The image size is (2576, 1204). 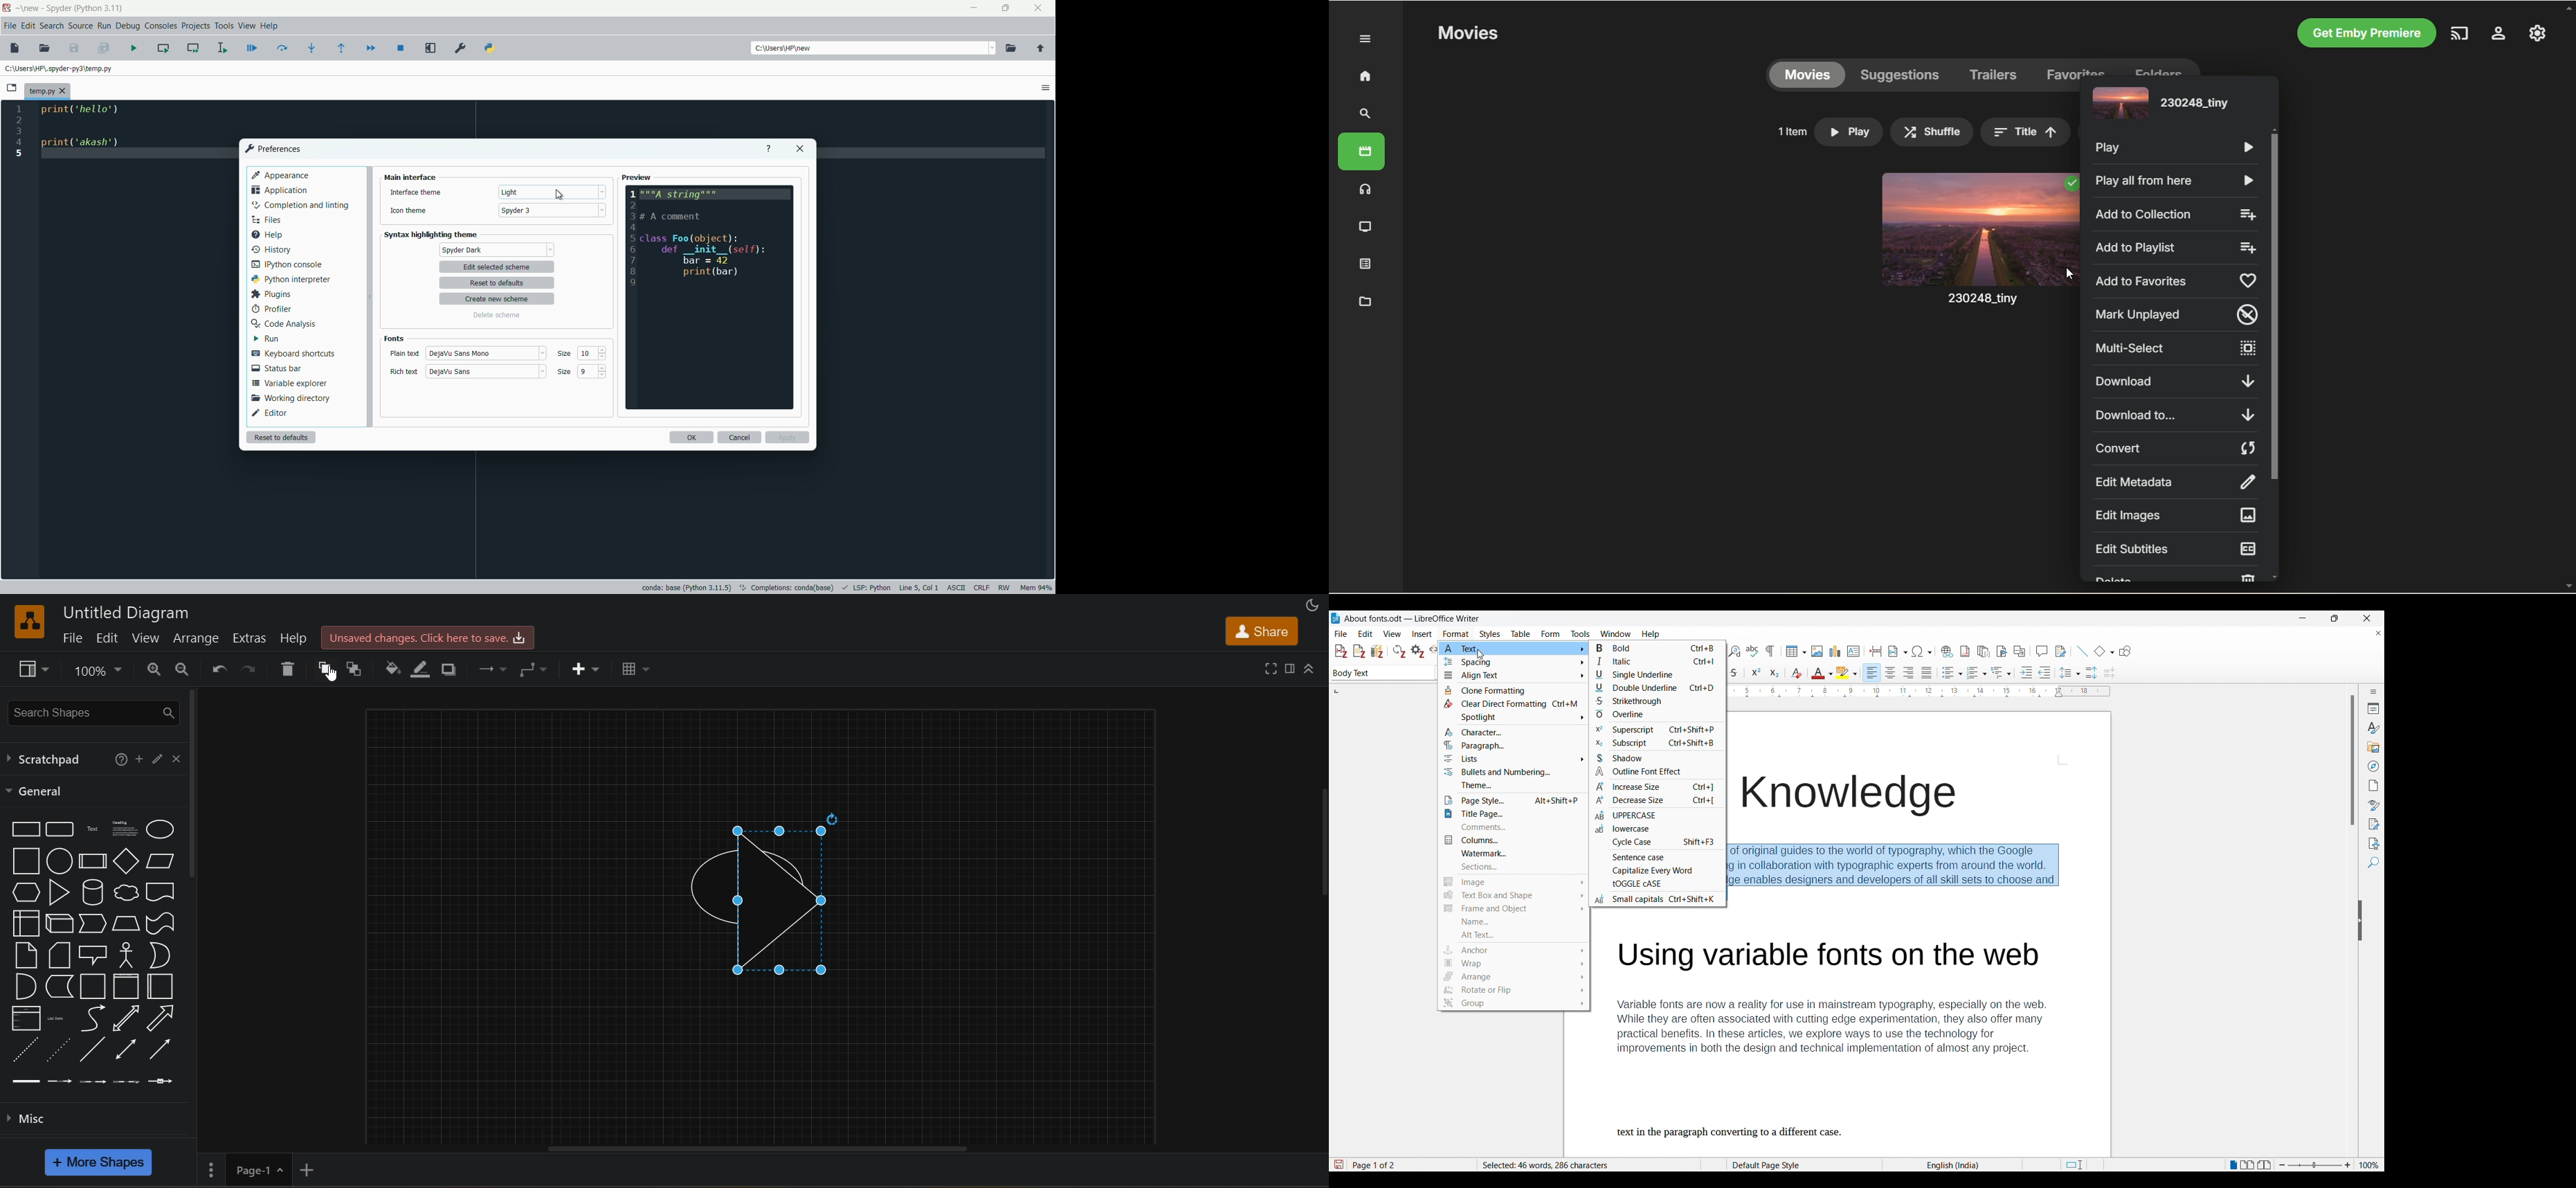 I want to click on appearance, so click(x=282, y=174).